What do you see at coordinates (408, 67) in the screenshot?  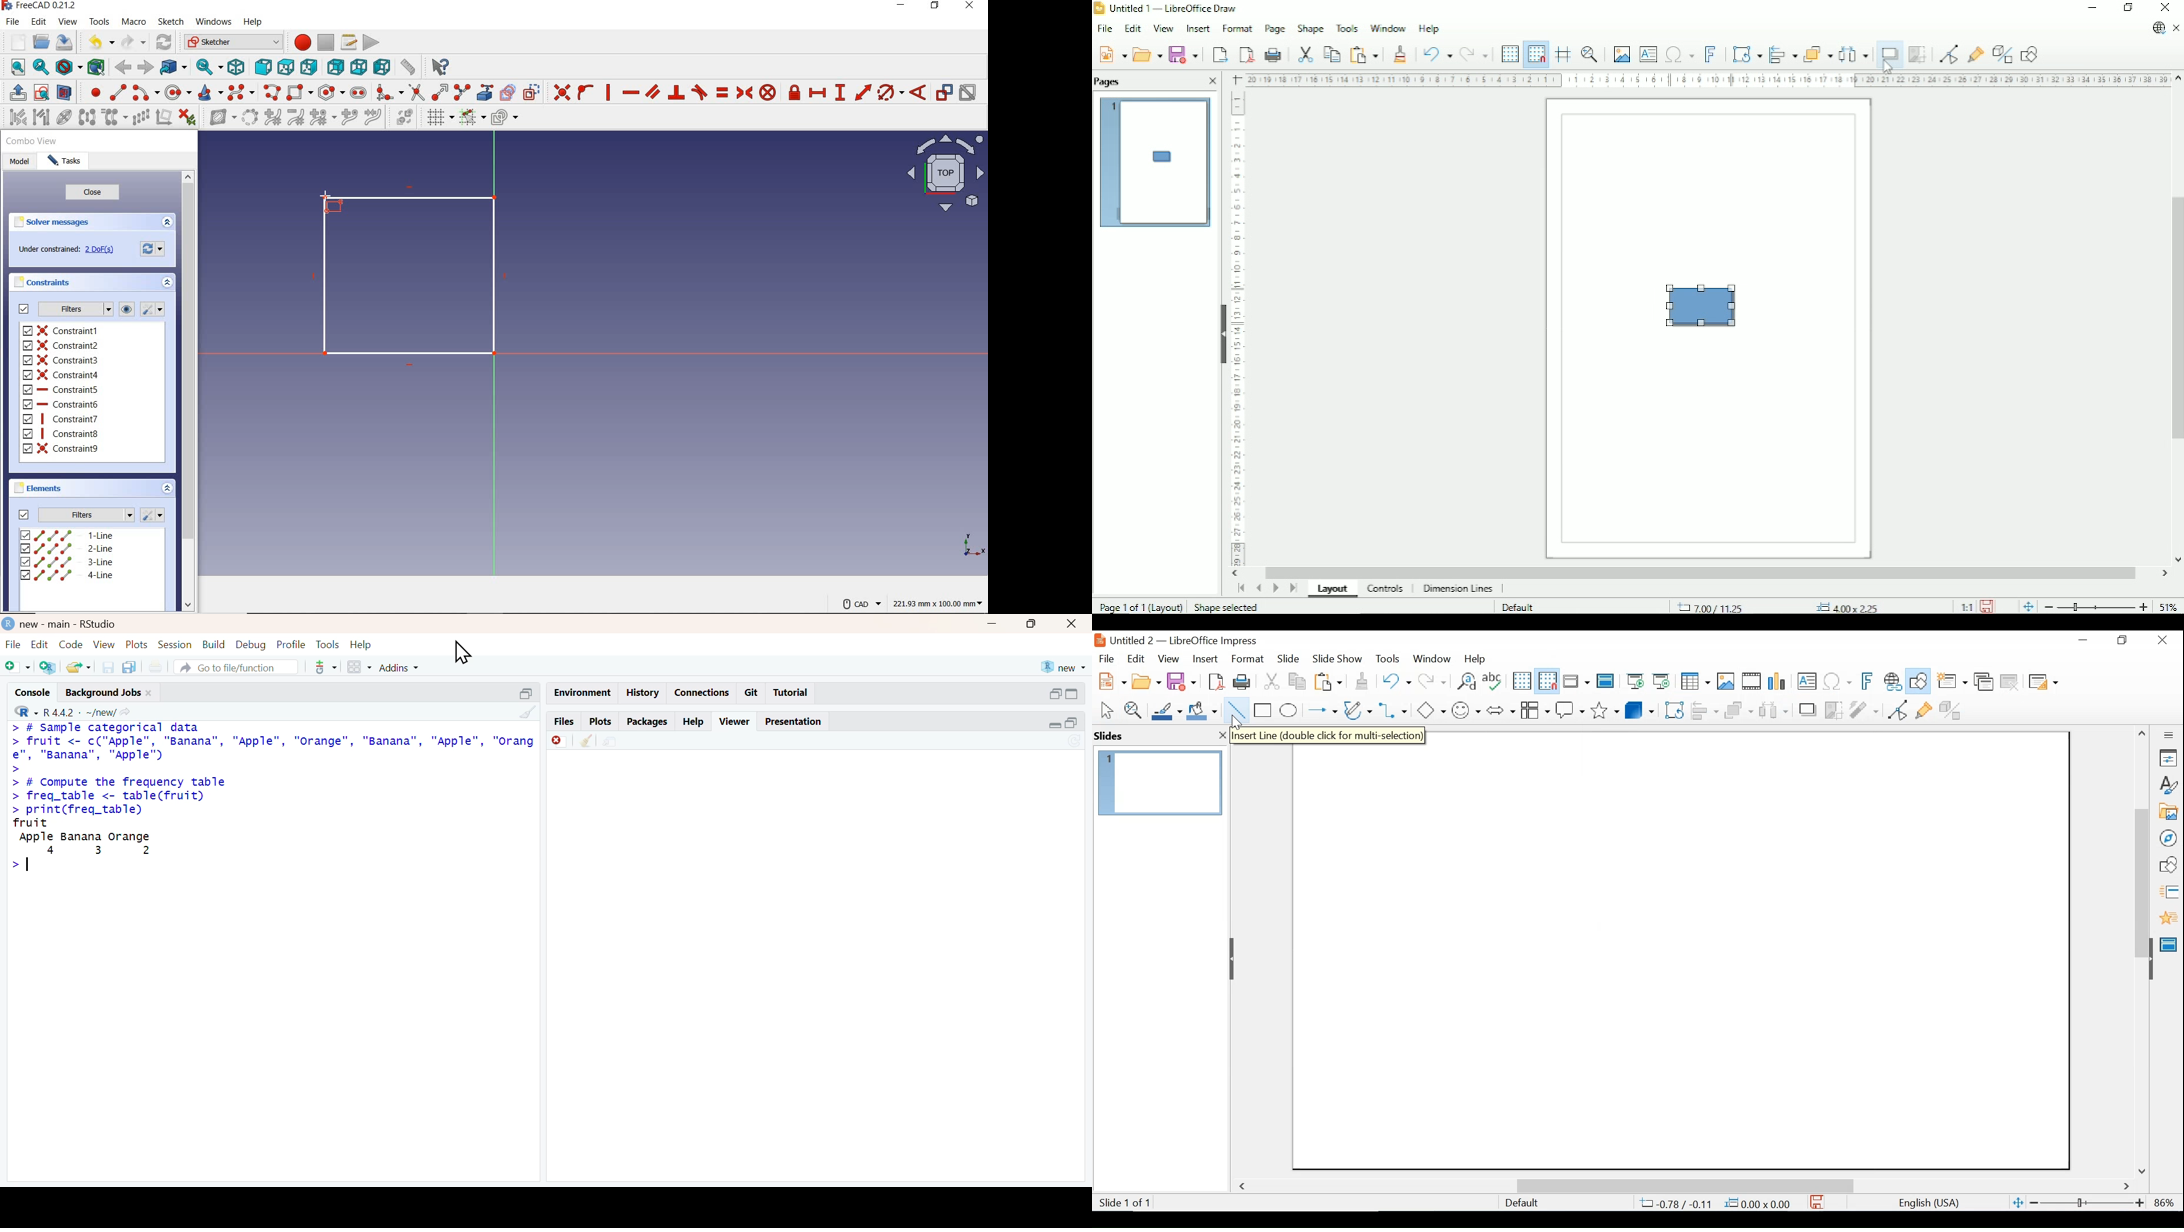 I see `measure distance` at bounding box center [408, 67].